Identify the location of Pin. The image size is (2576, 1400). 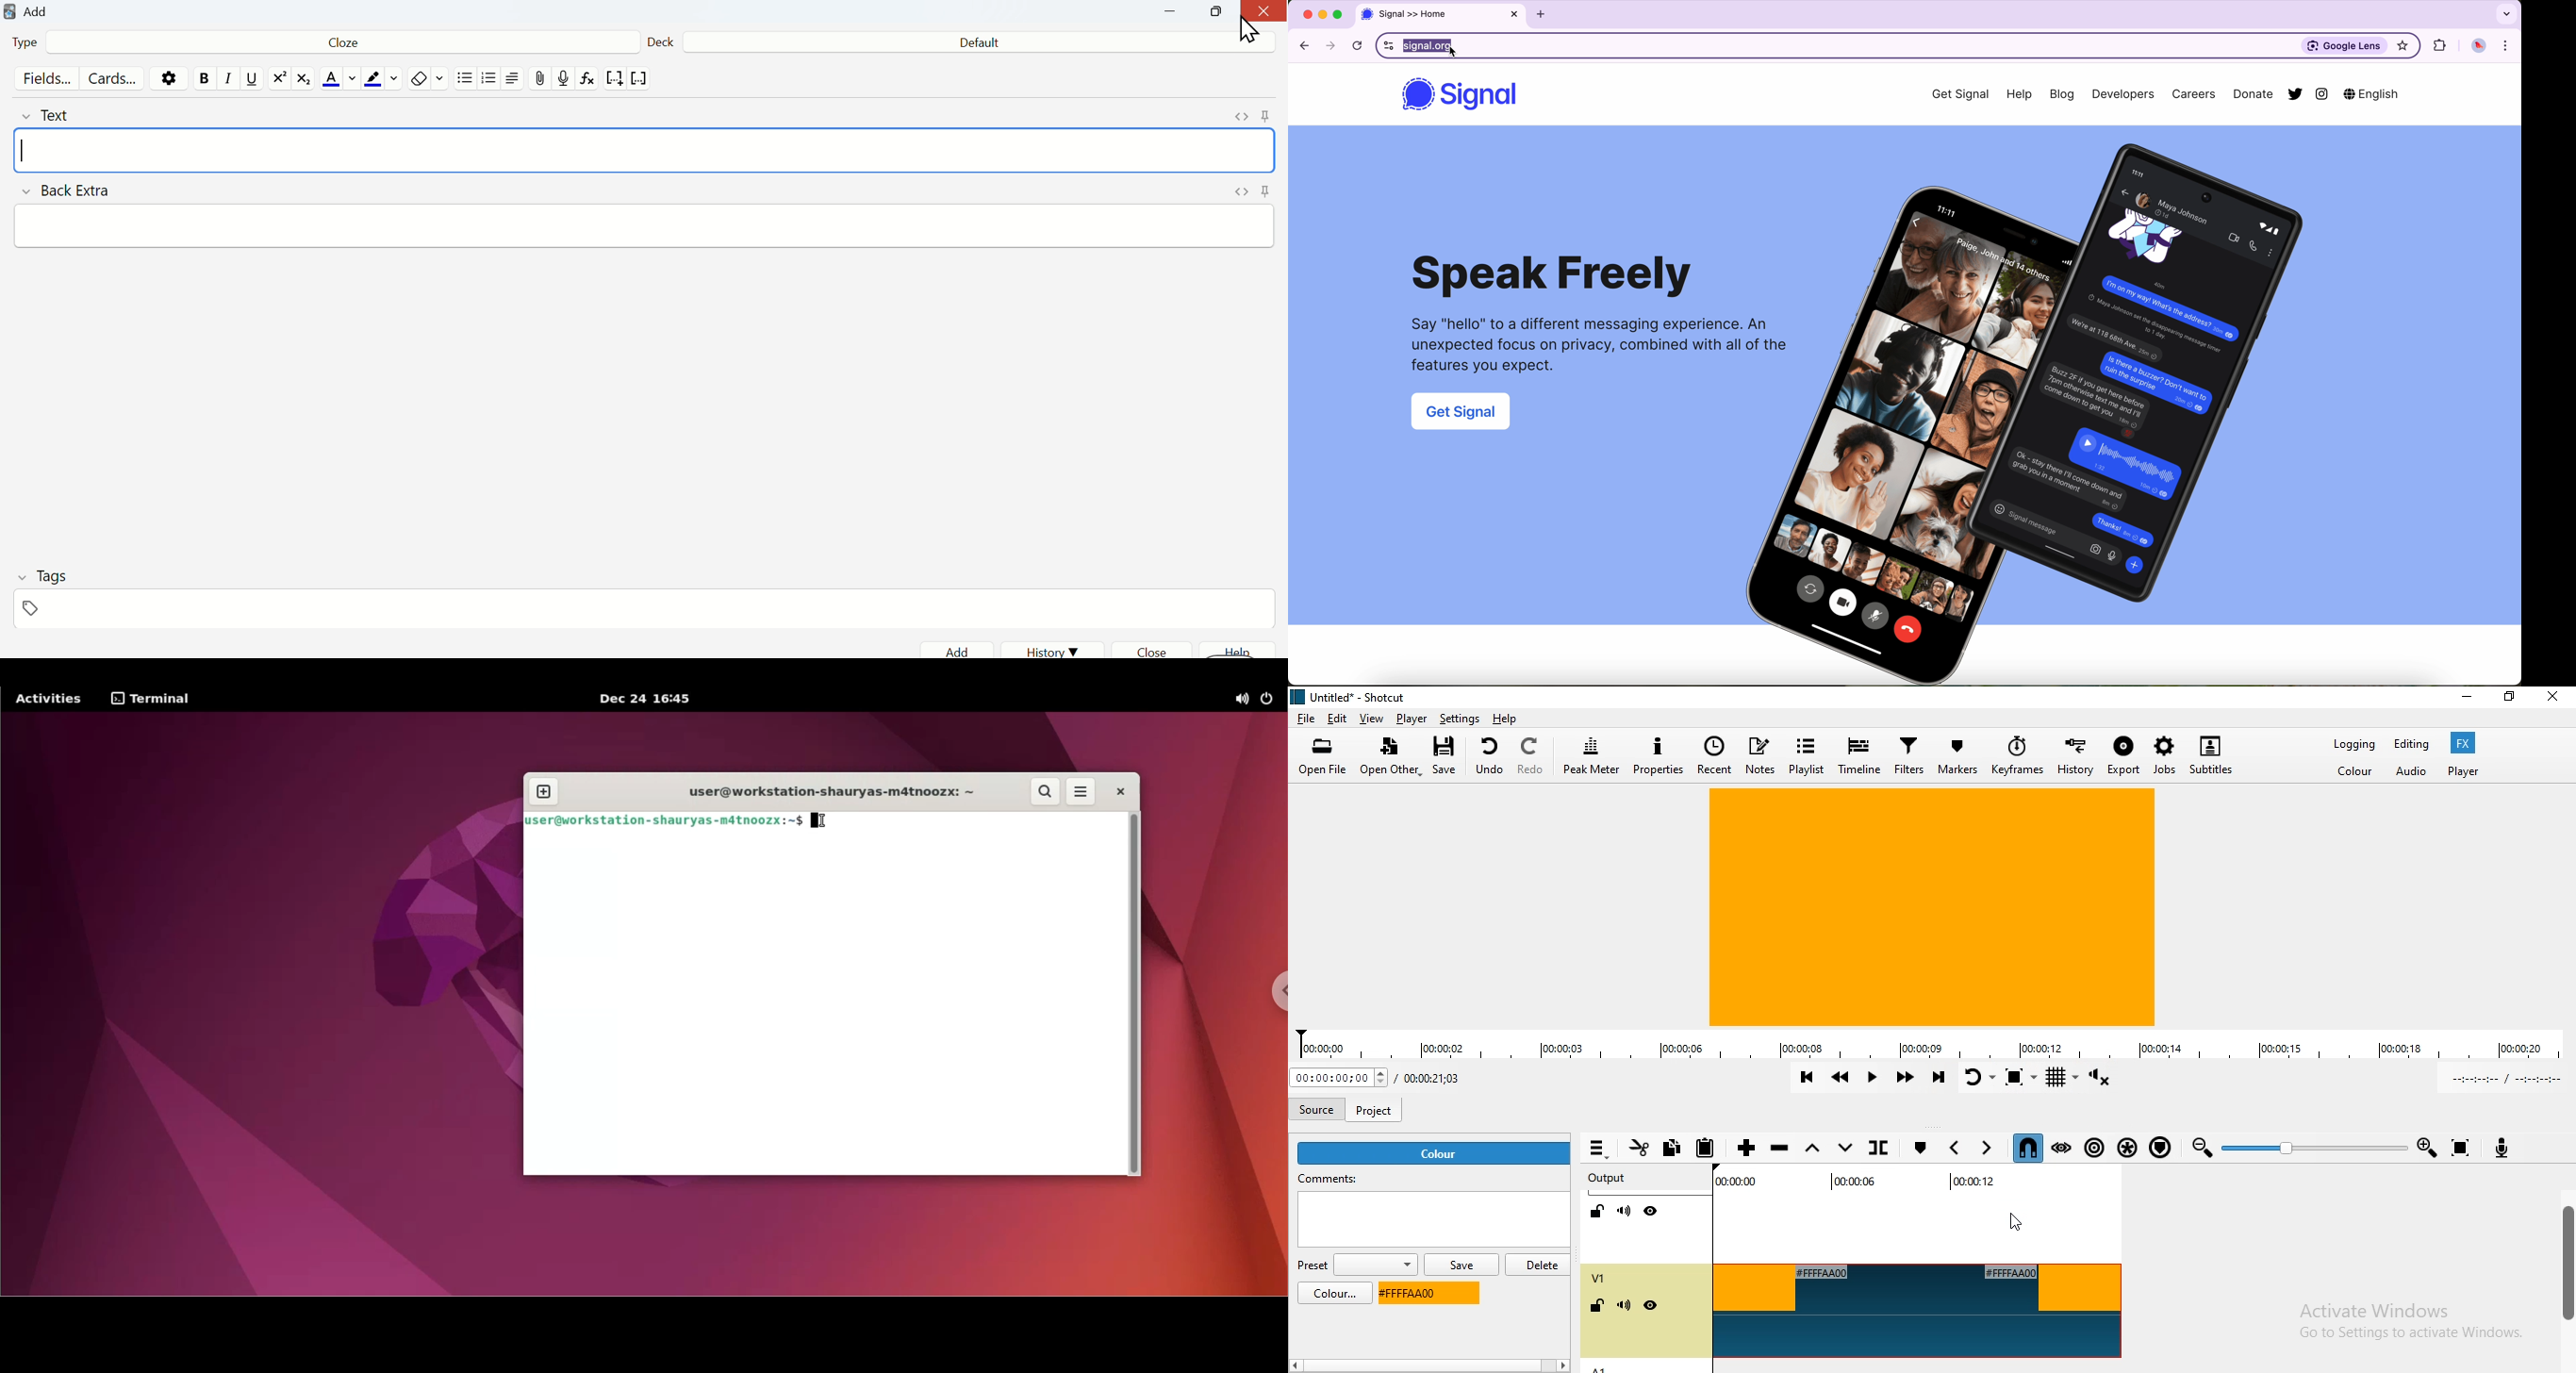
(1266, 191).